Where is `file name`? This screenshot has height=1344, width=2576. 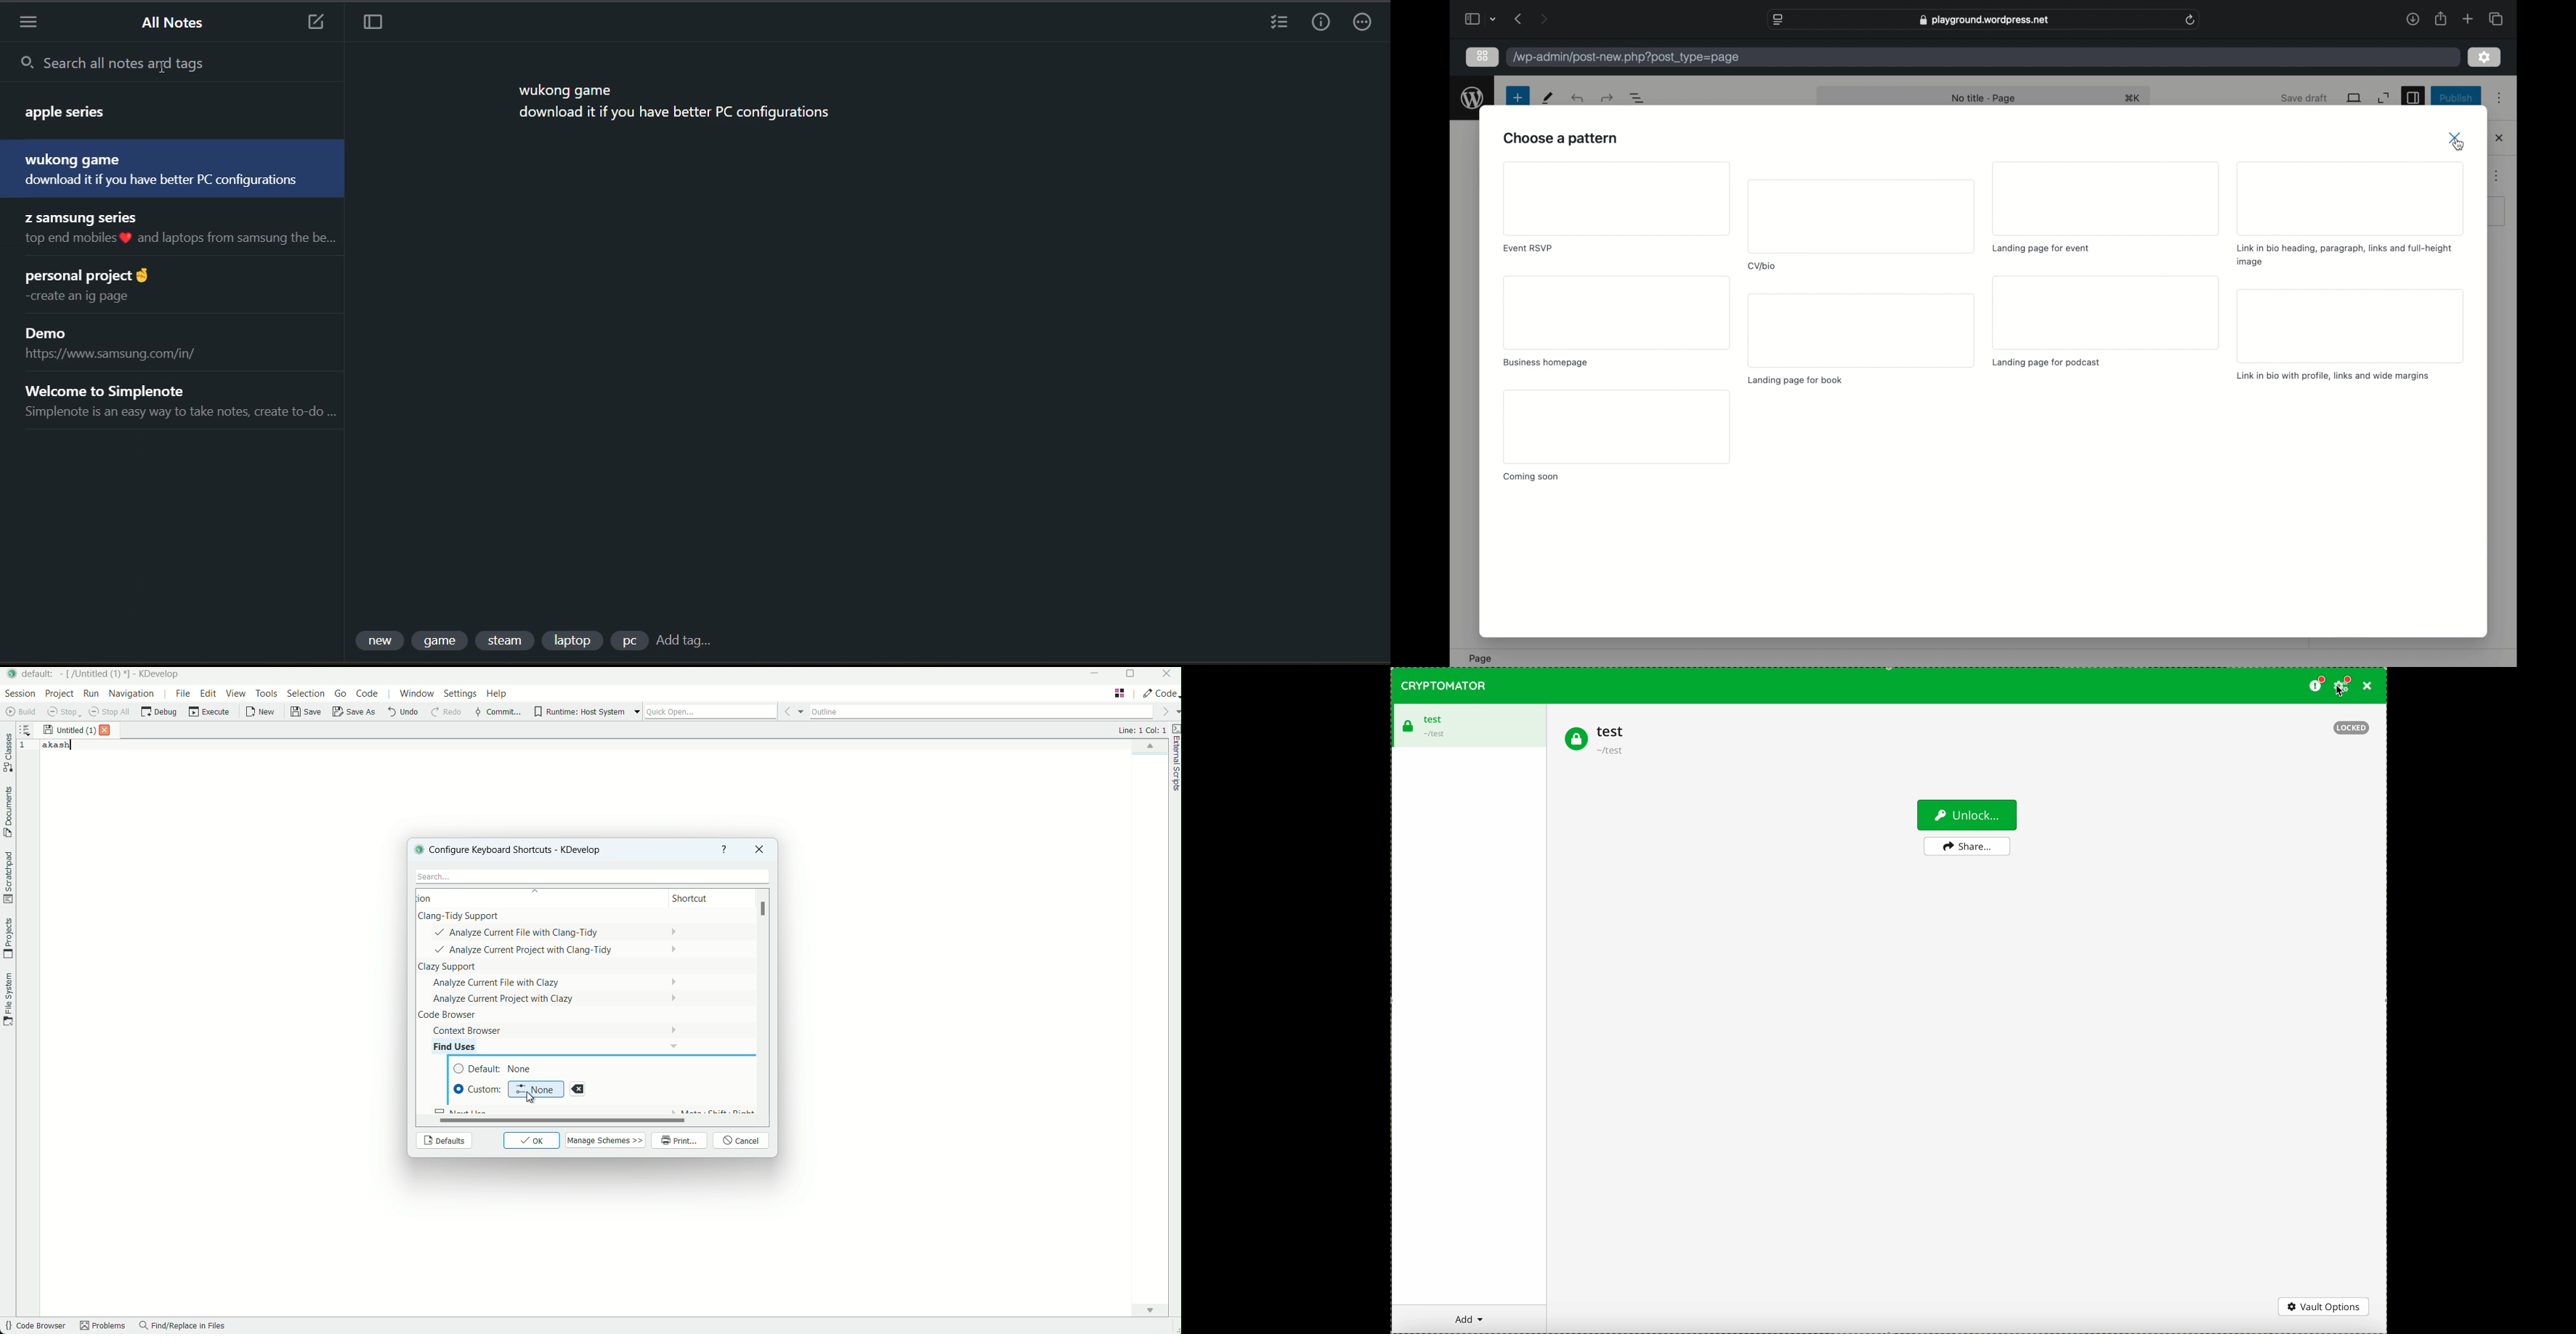 file name is located at coordinates (97, 674).